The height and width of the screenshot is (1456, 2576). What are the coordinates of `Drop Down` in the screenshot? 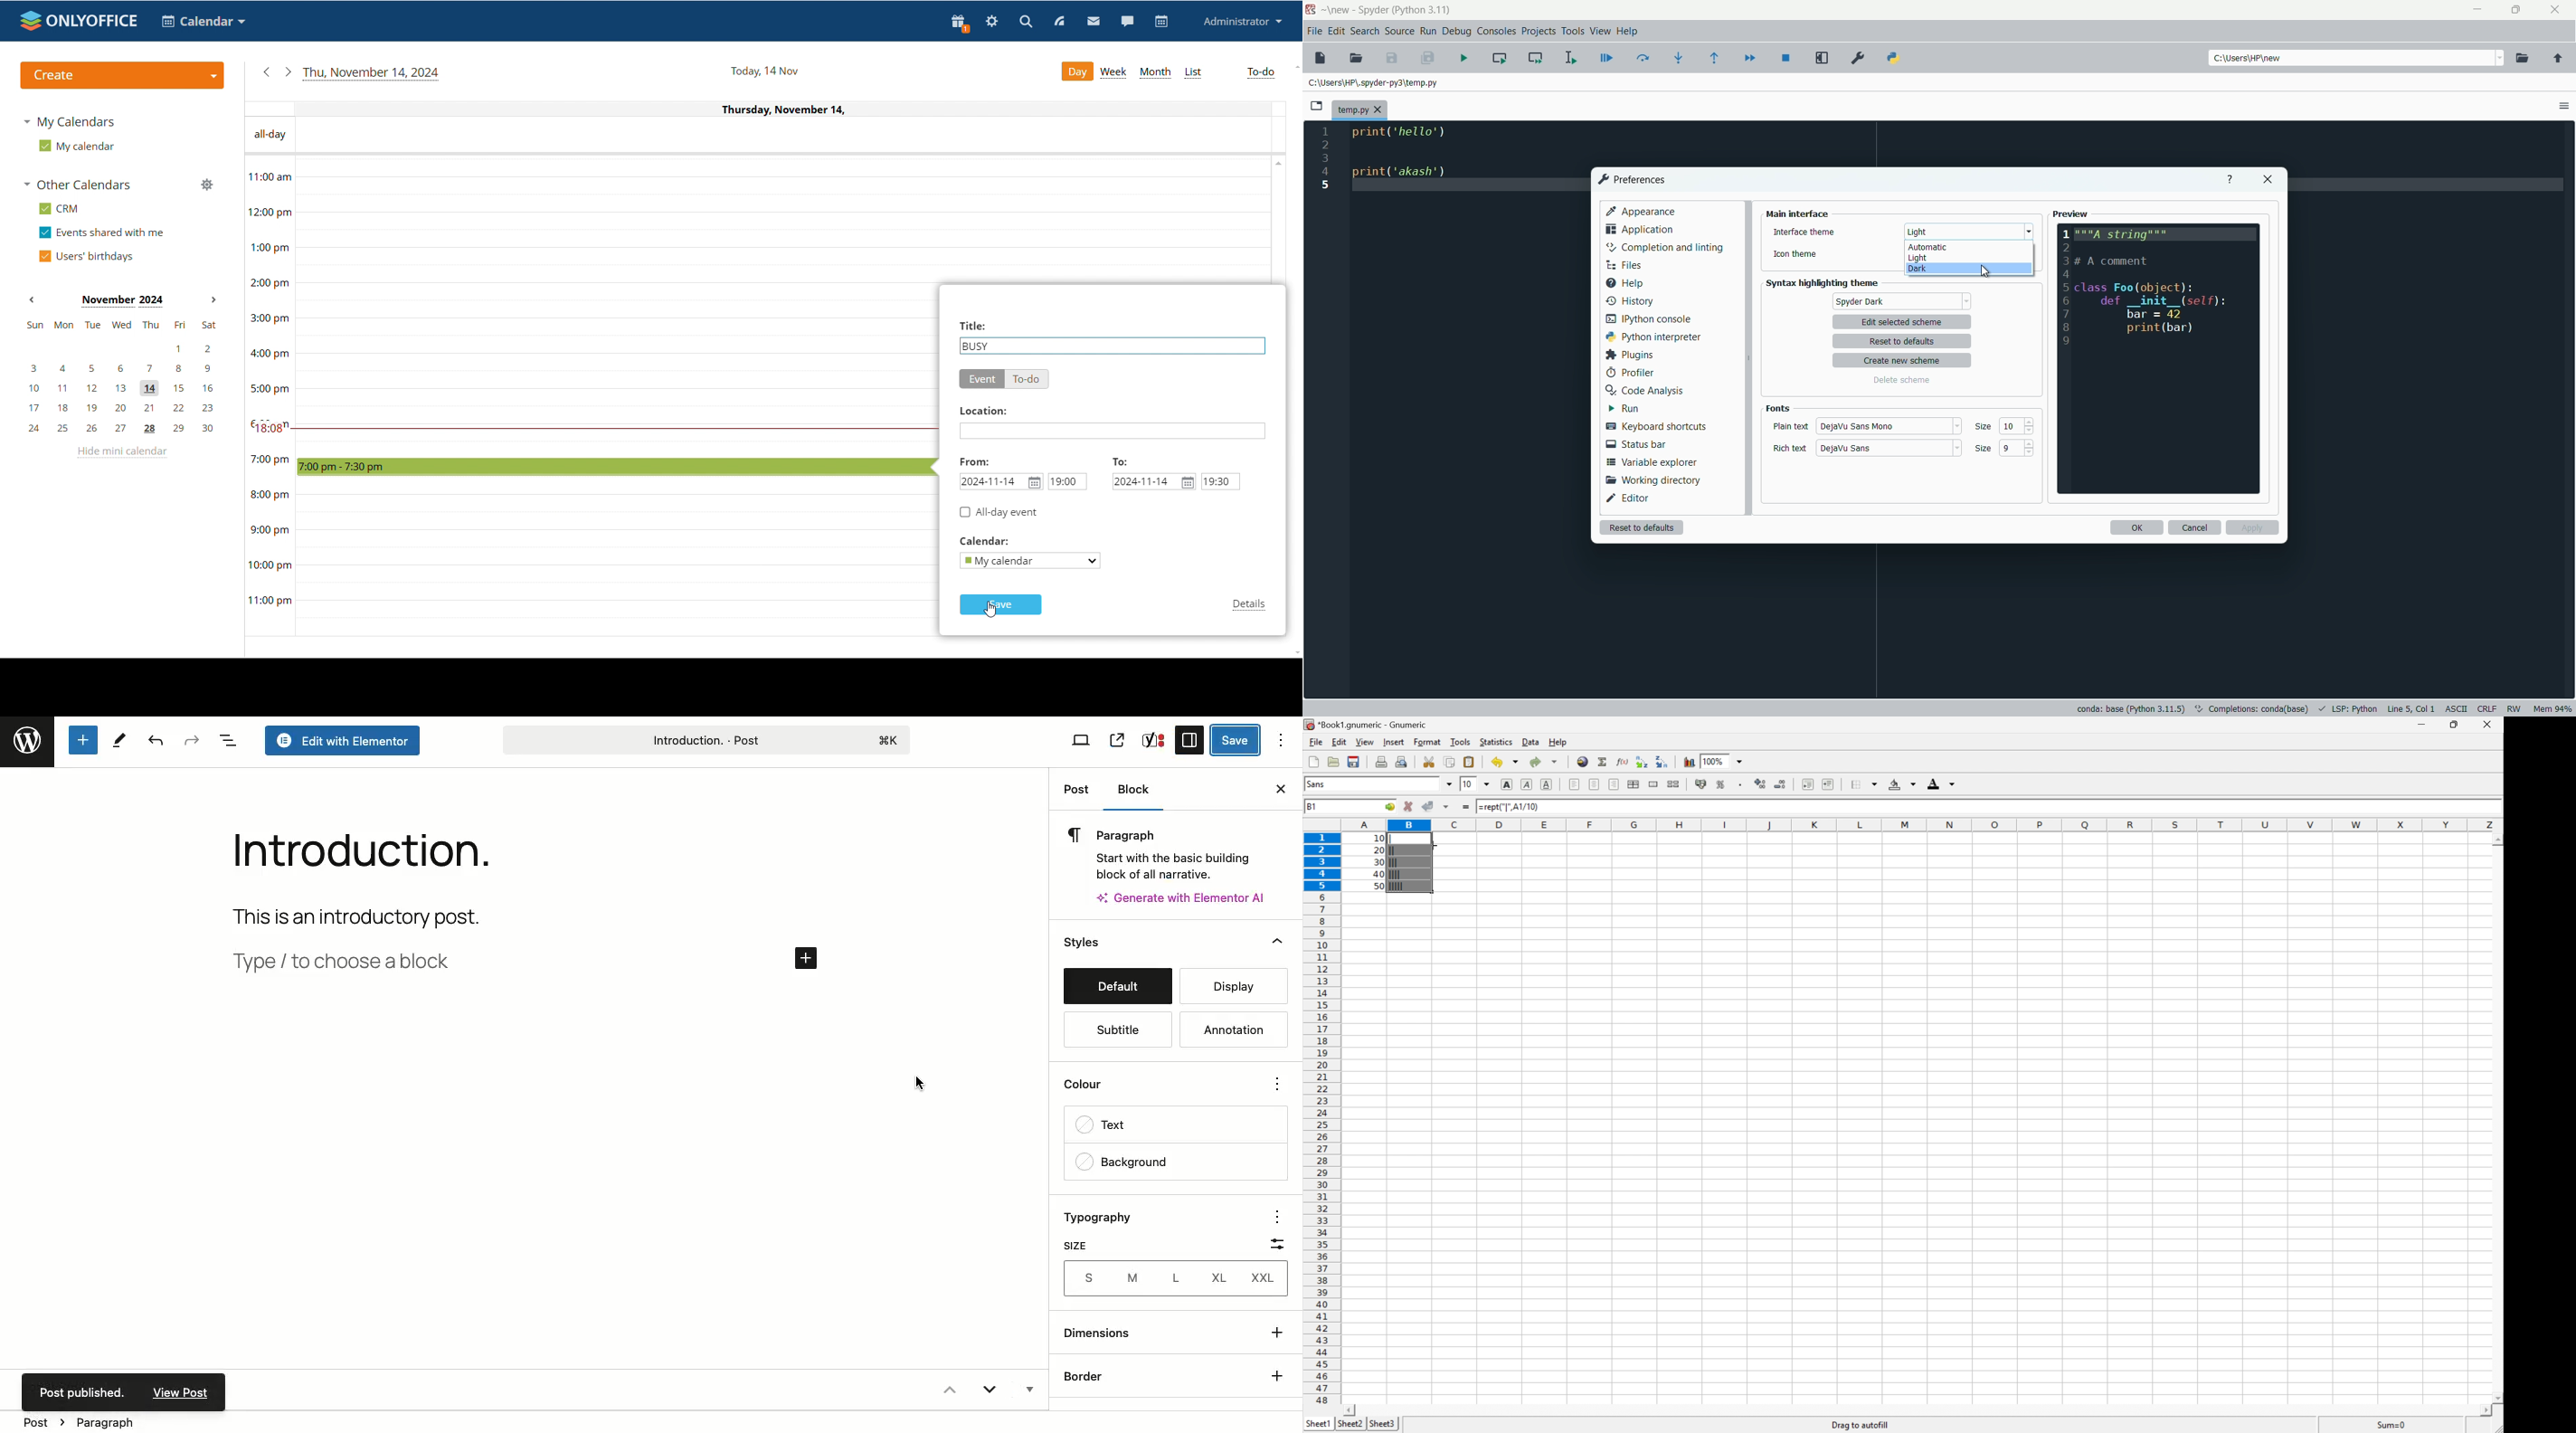 It's located at (1486, 785).